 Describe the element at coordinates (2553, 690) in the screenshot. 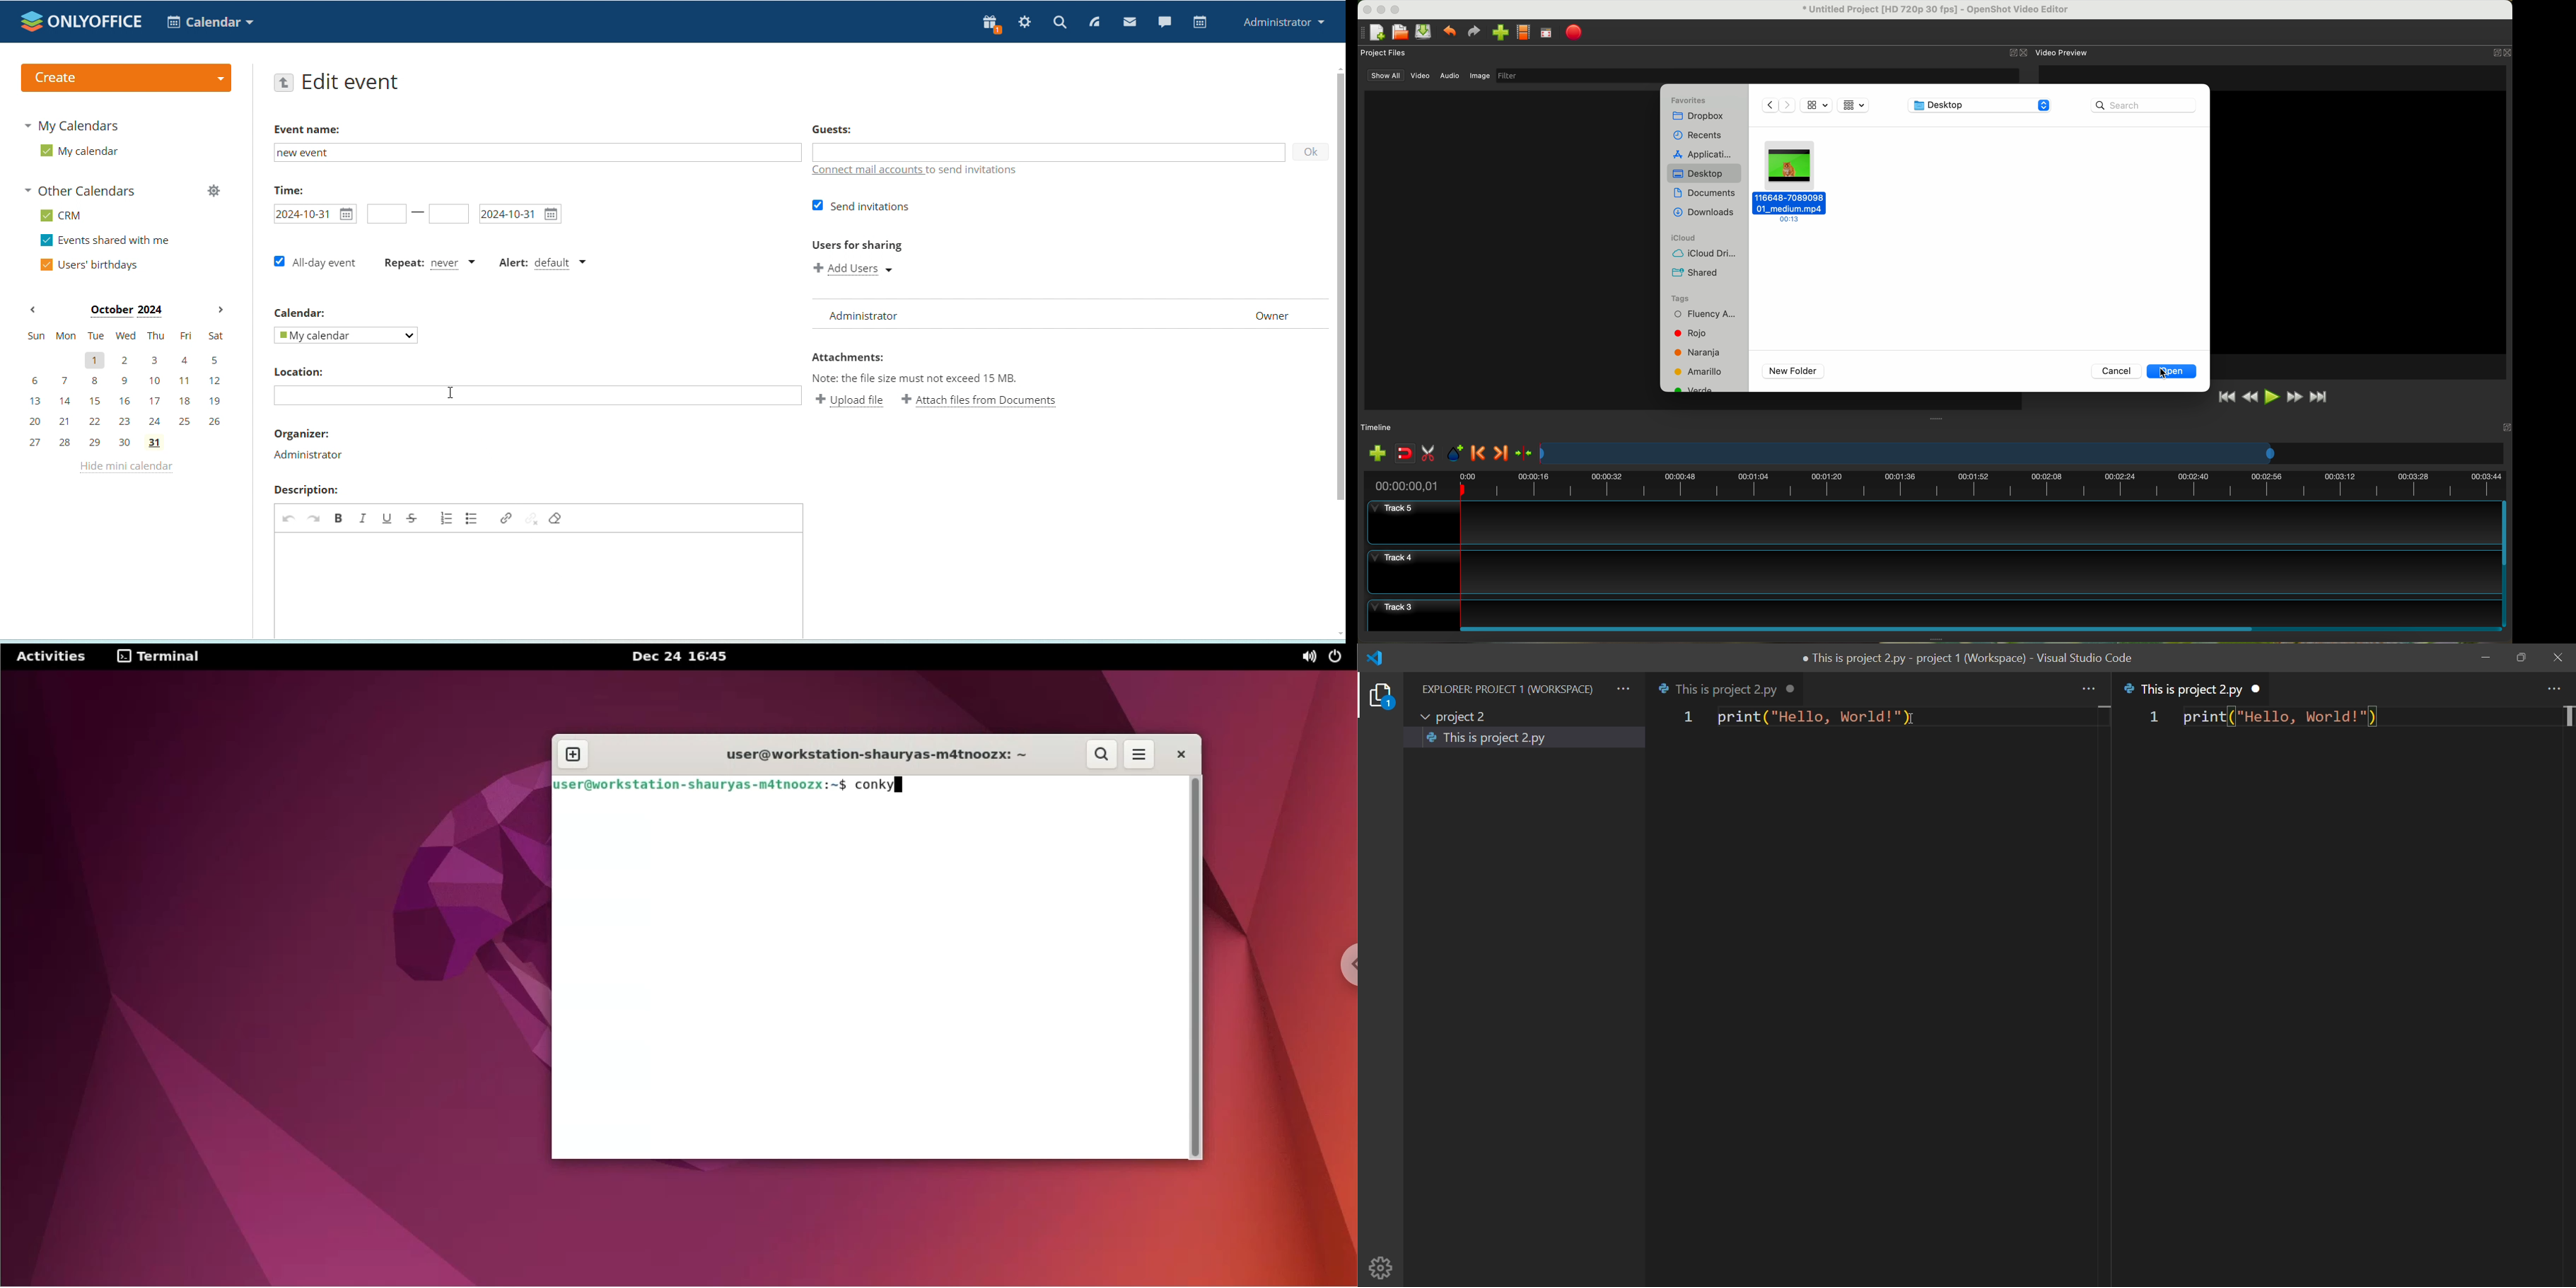

I see `more actions` at that location.